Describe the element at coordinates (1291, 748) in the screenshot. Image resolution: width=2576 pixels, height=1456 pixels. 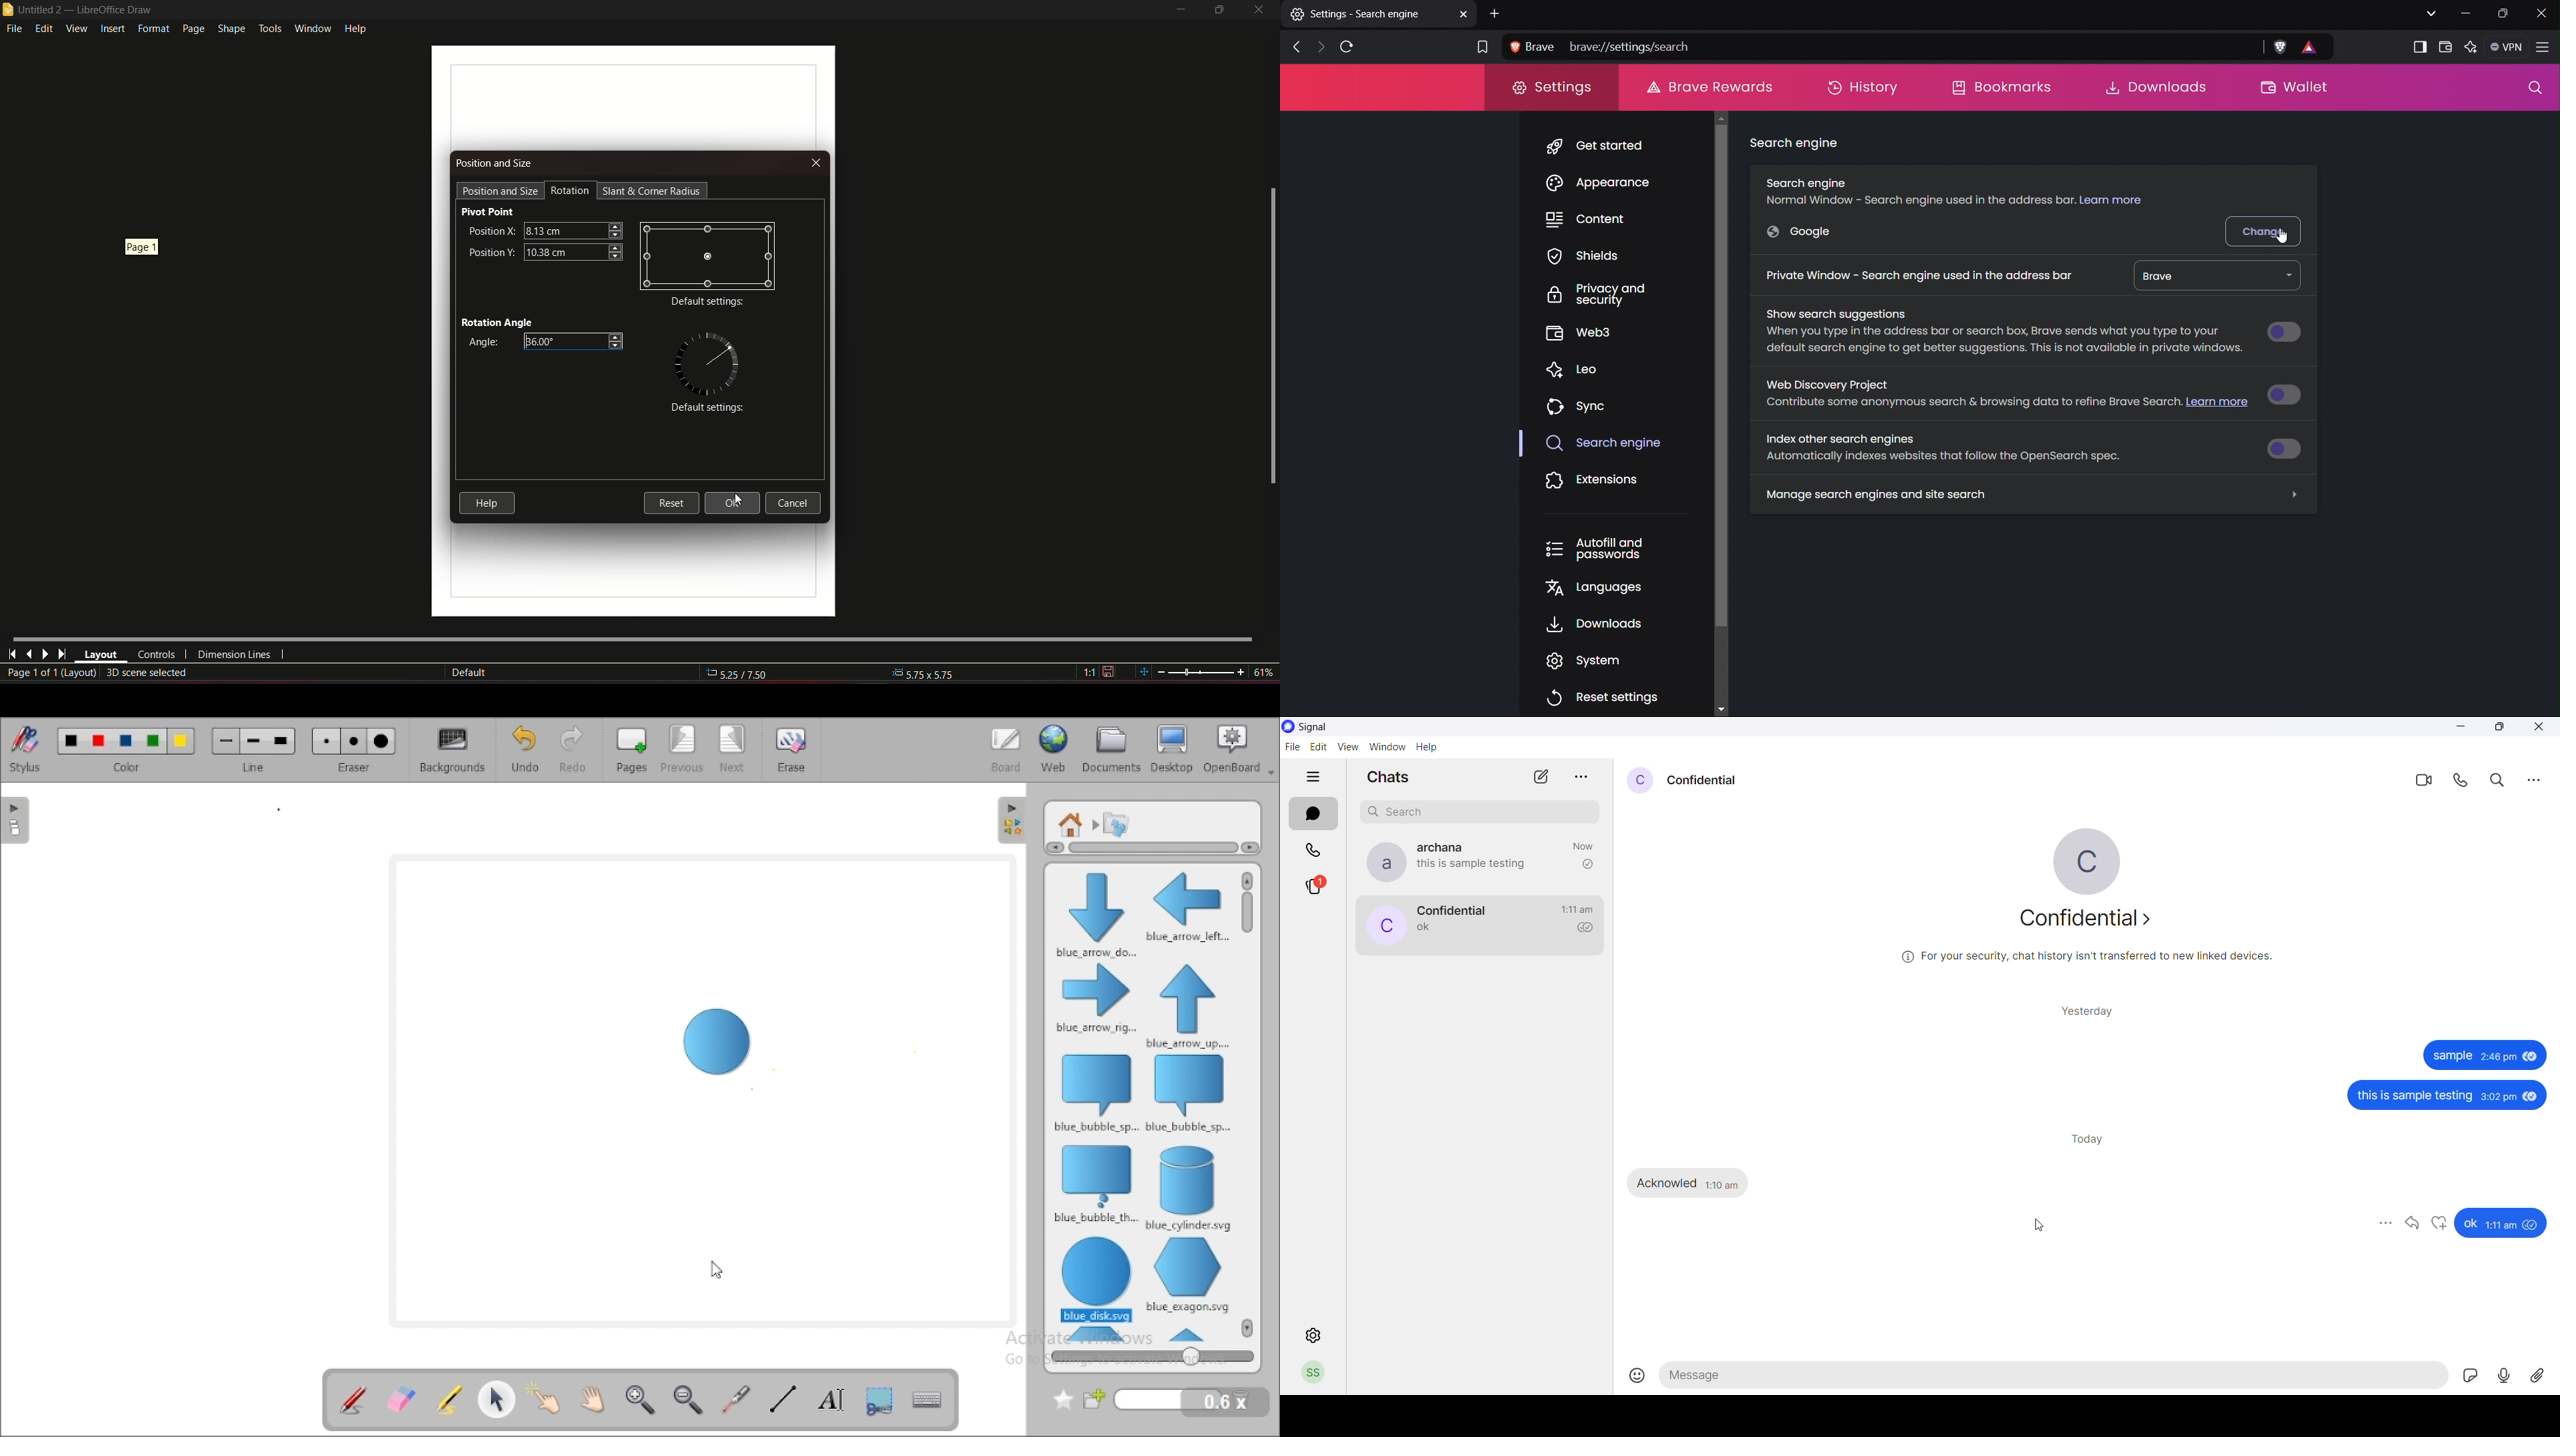
I see `file` at that location.